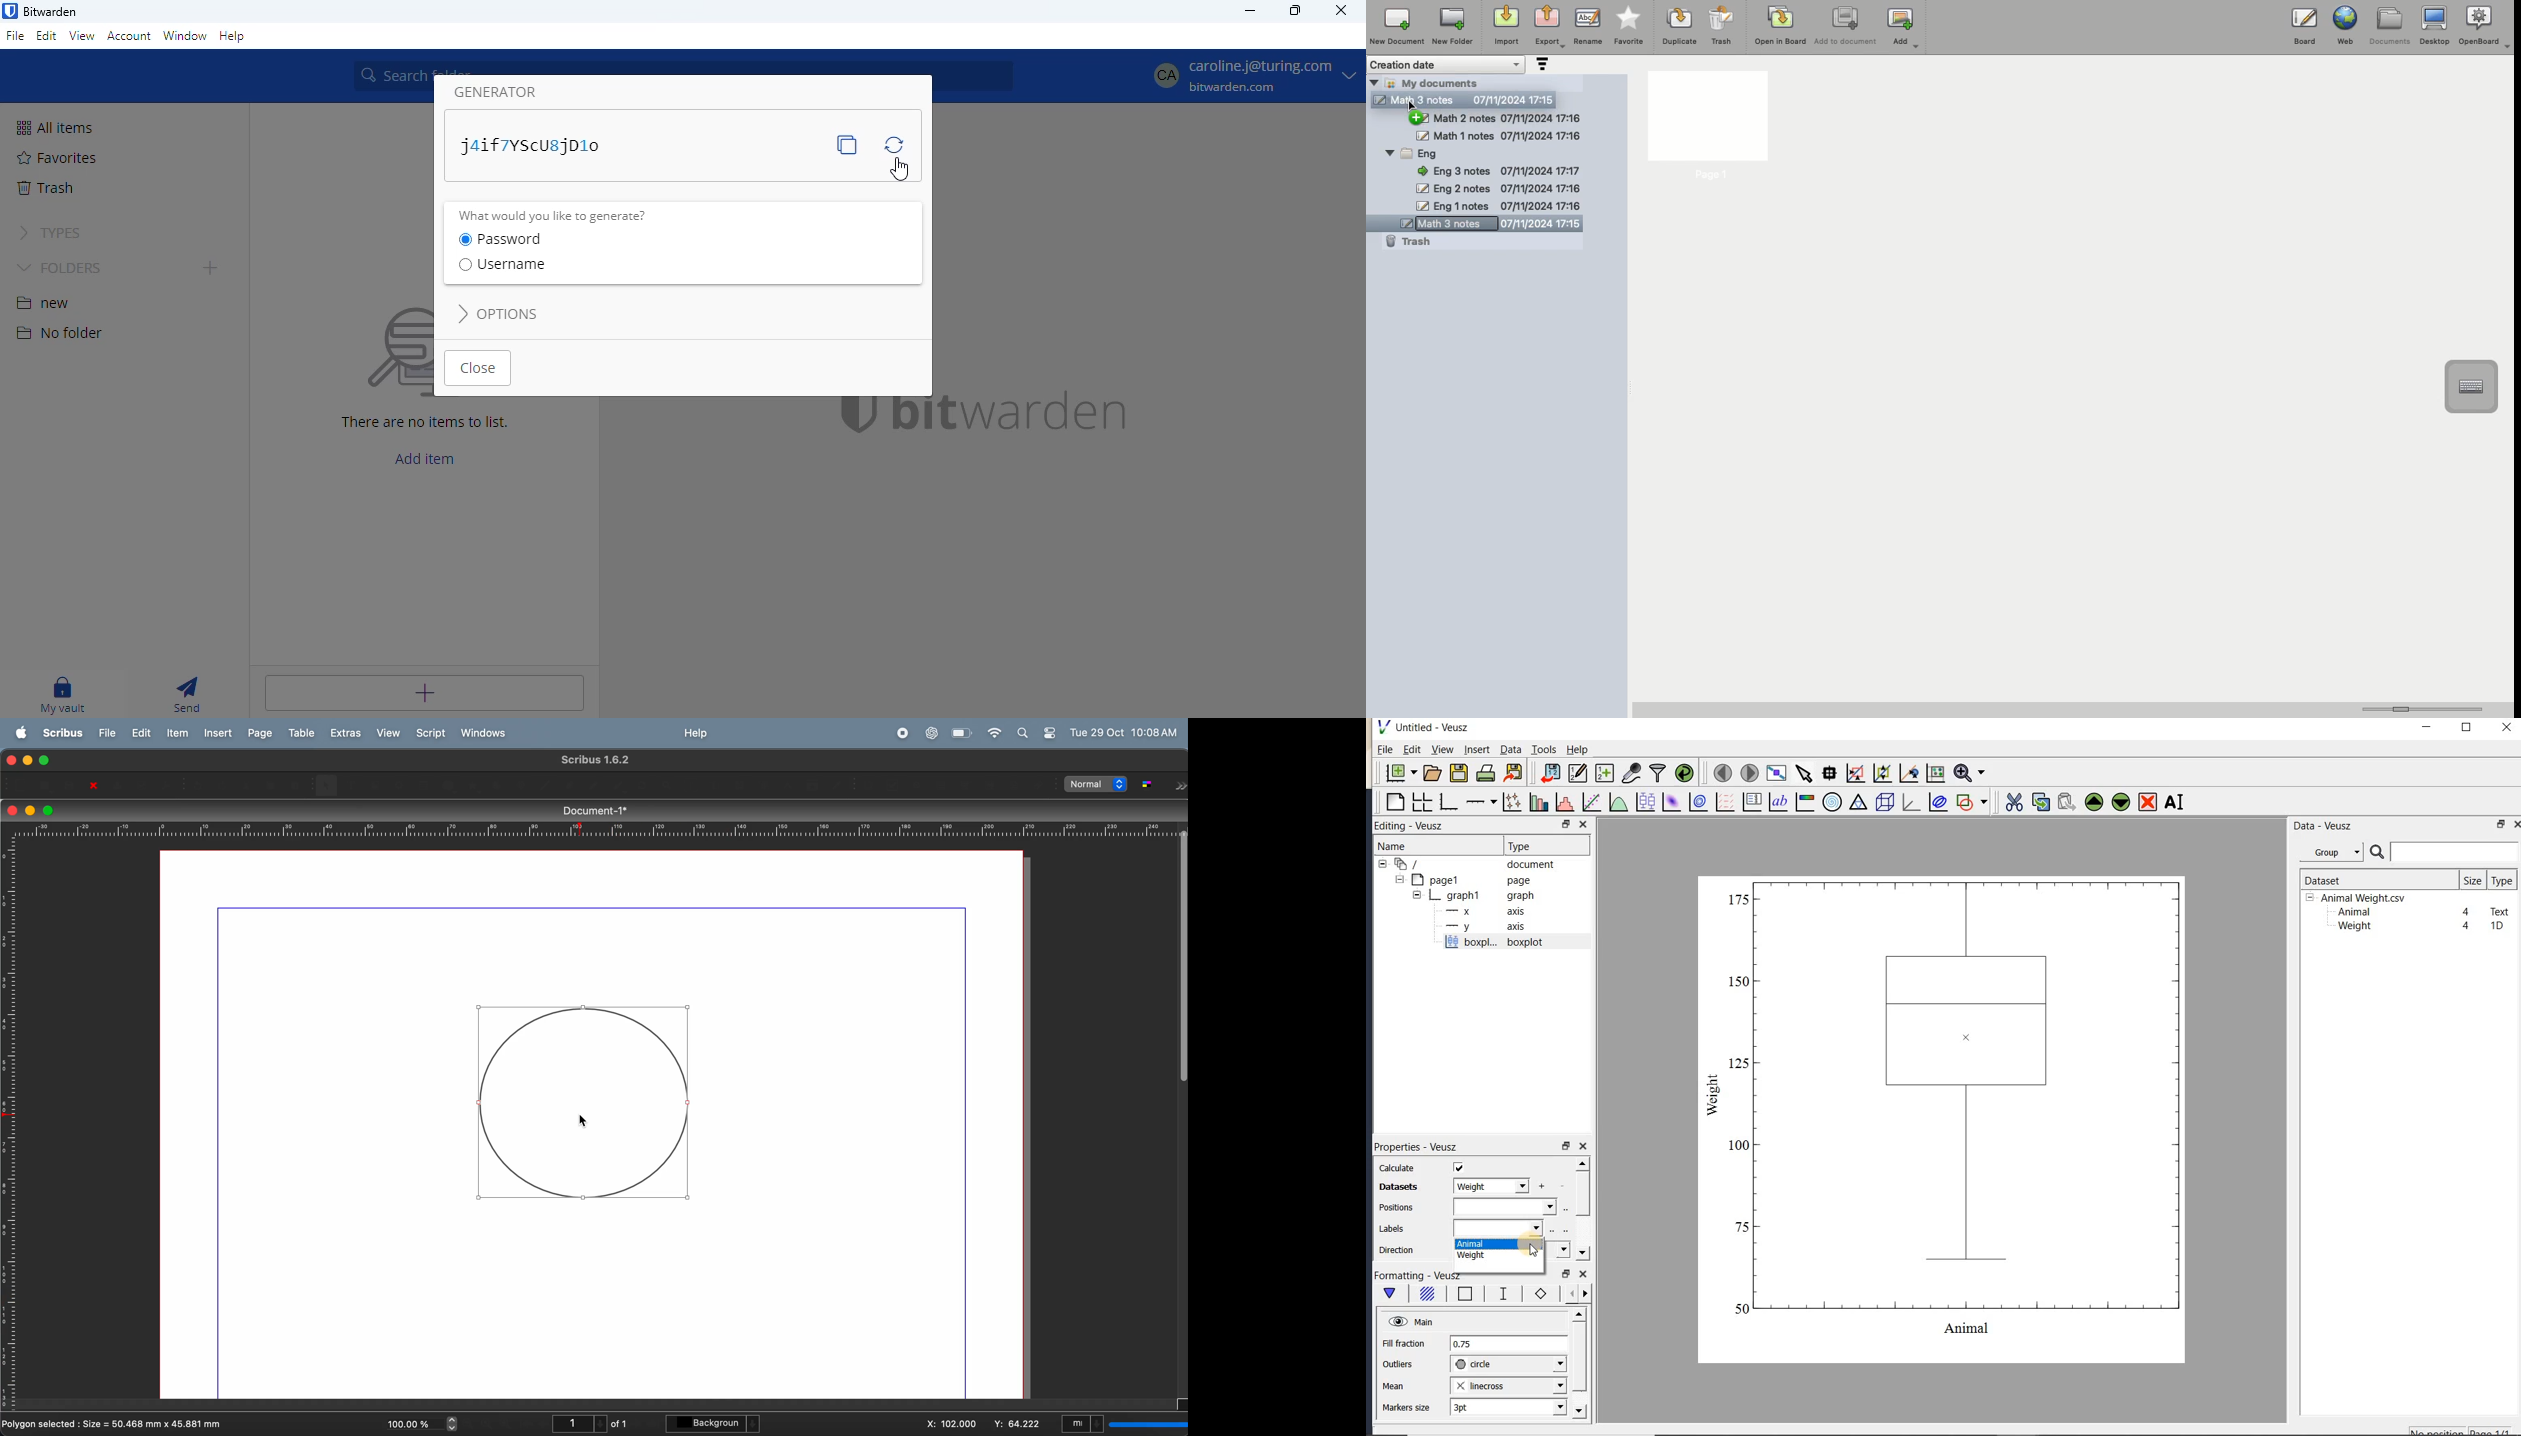 The image size is (2548, 1456). Describe the element at coordinates (300, 732) in the screenshot. I see `table` at that location.